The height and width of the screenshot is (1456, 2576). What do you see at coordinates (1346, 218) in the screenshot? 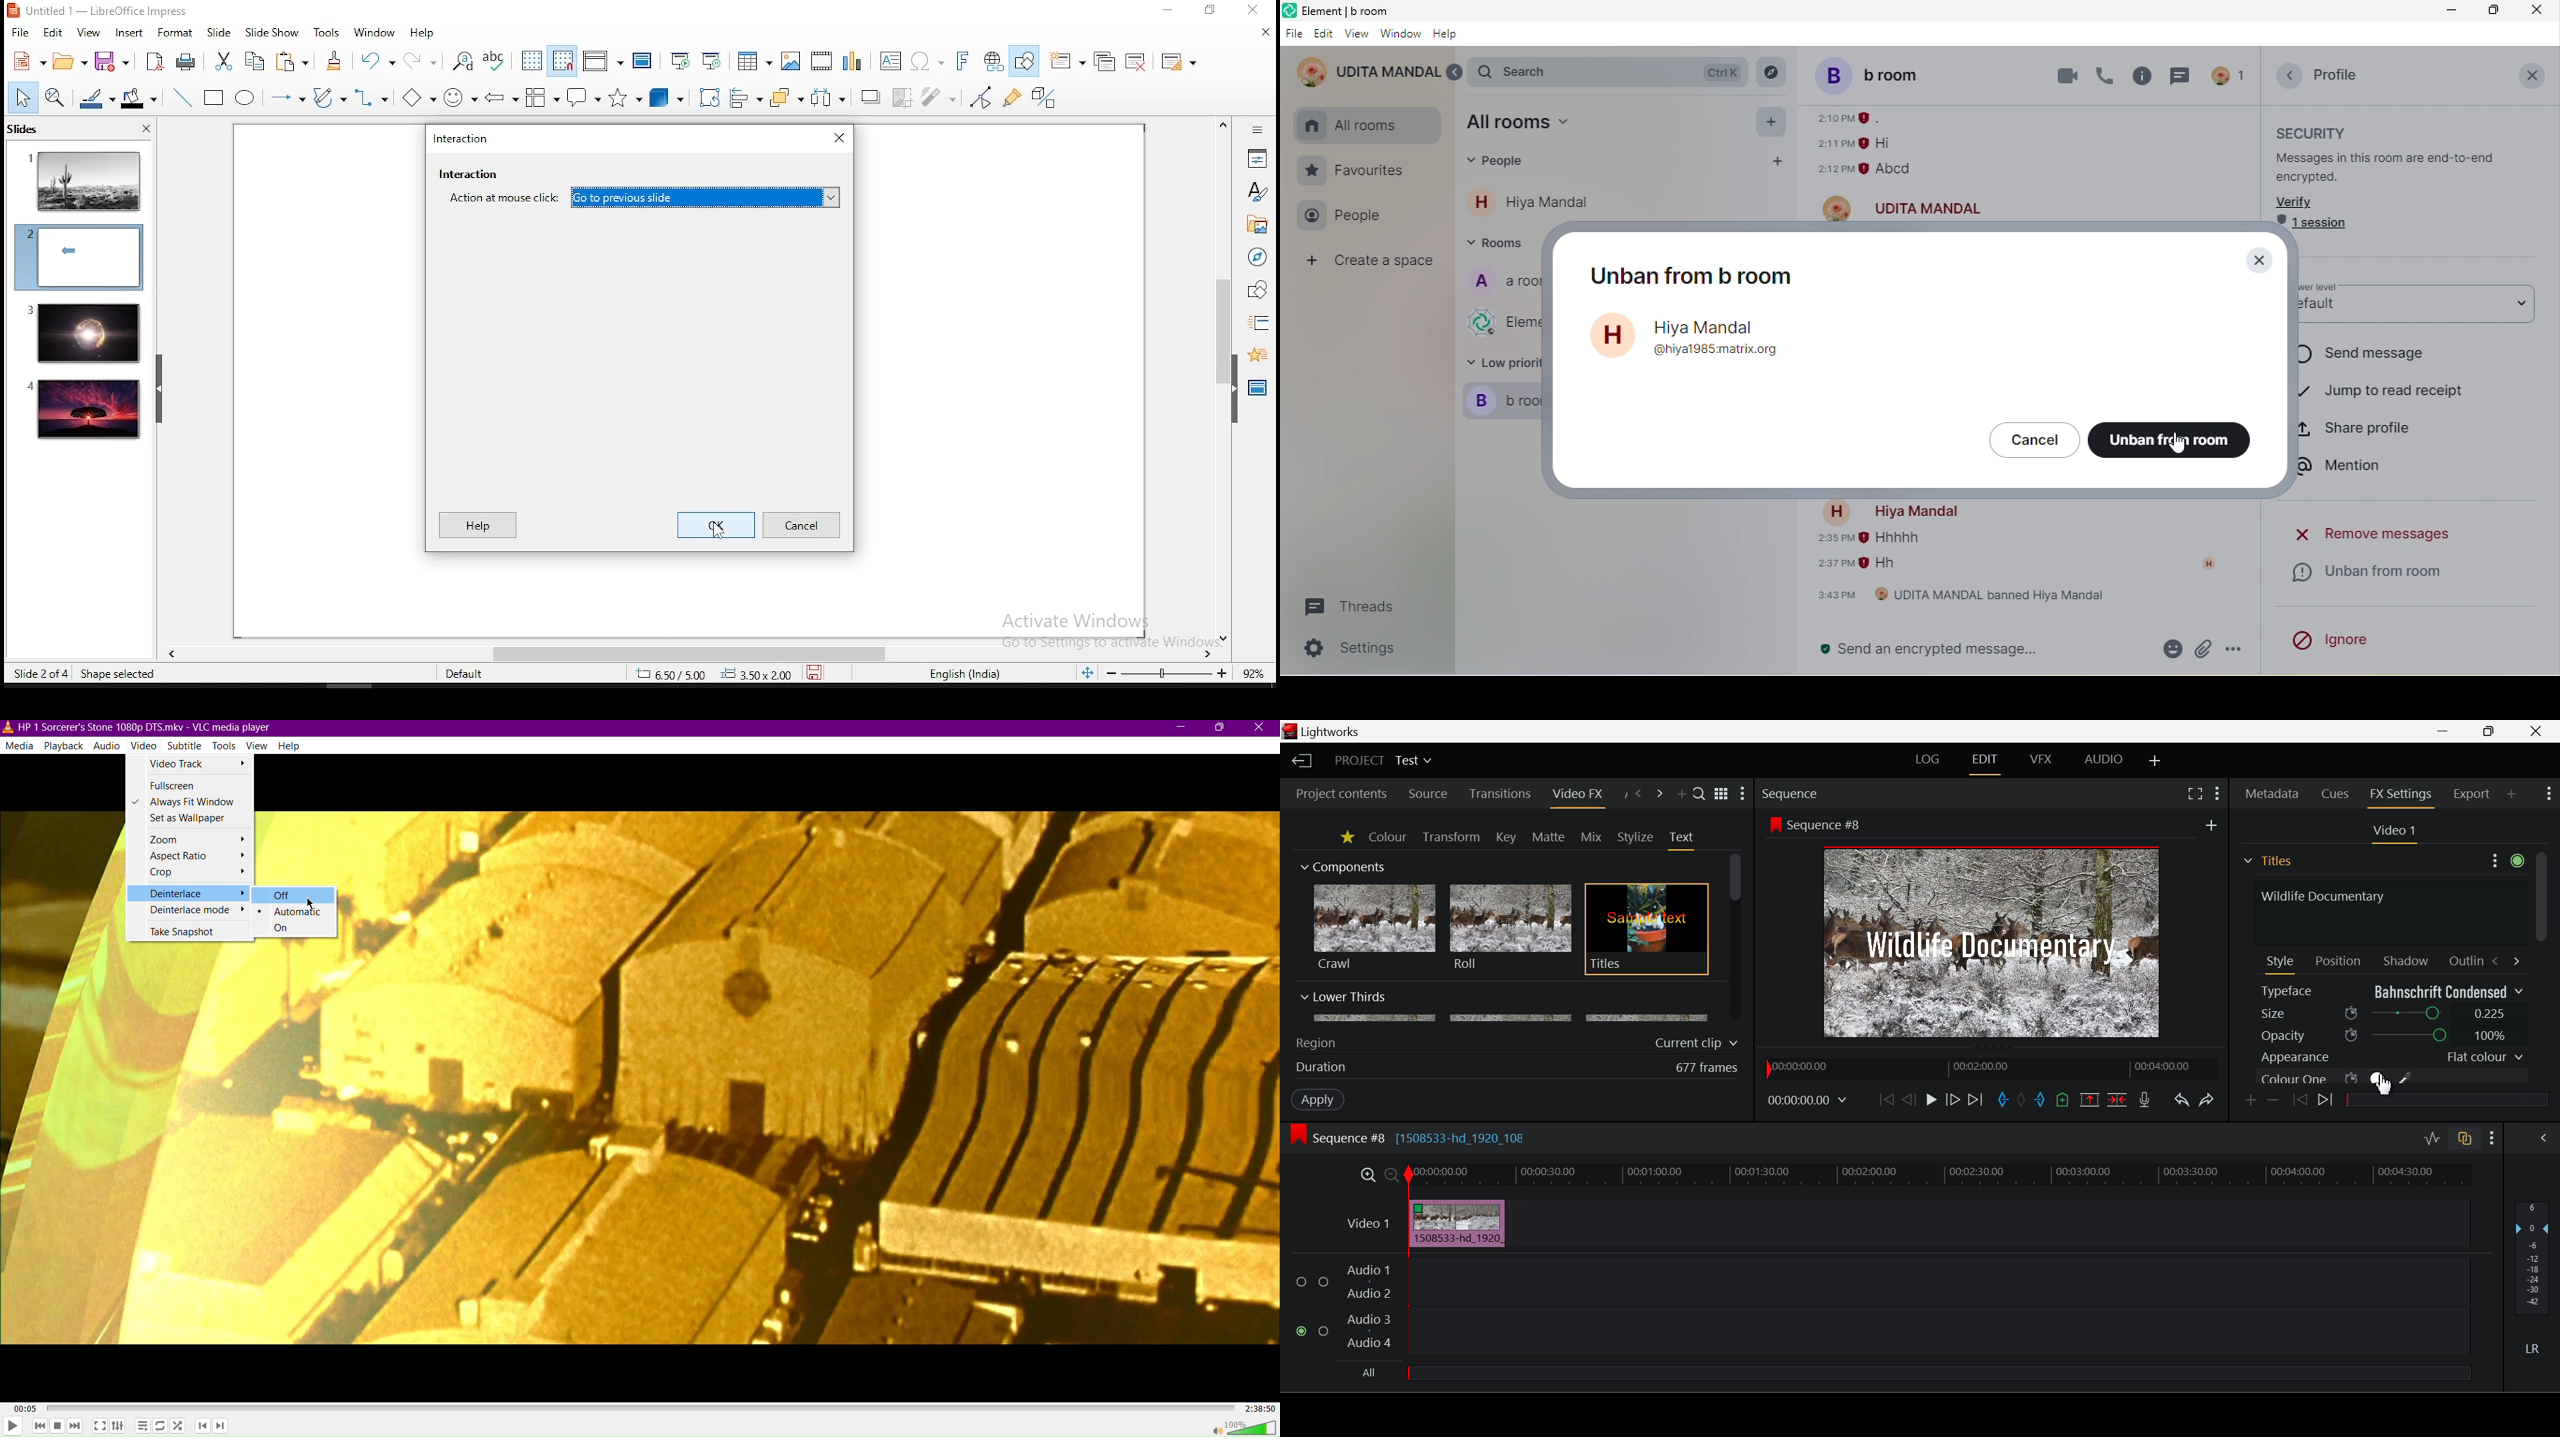
I see `people` at bounding box center [1346, 218].